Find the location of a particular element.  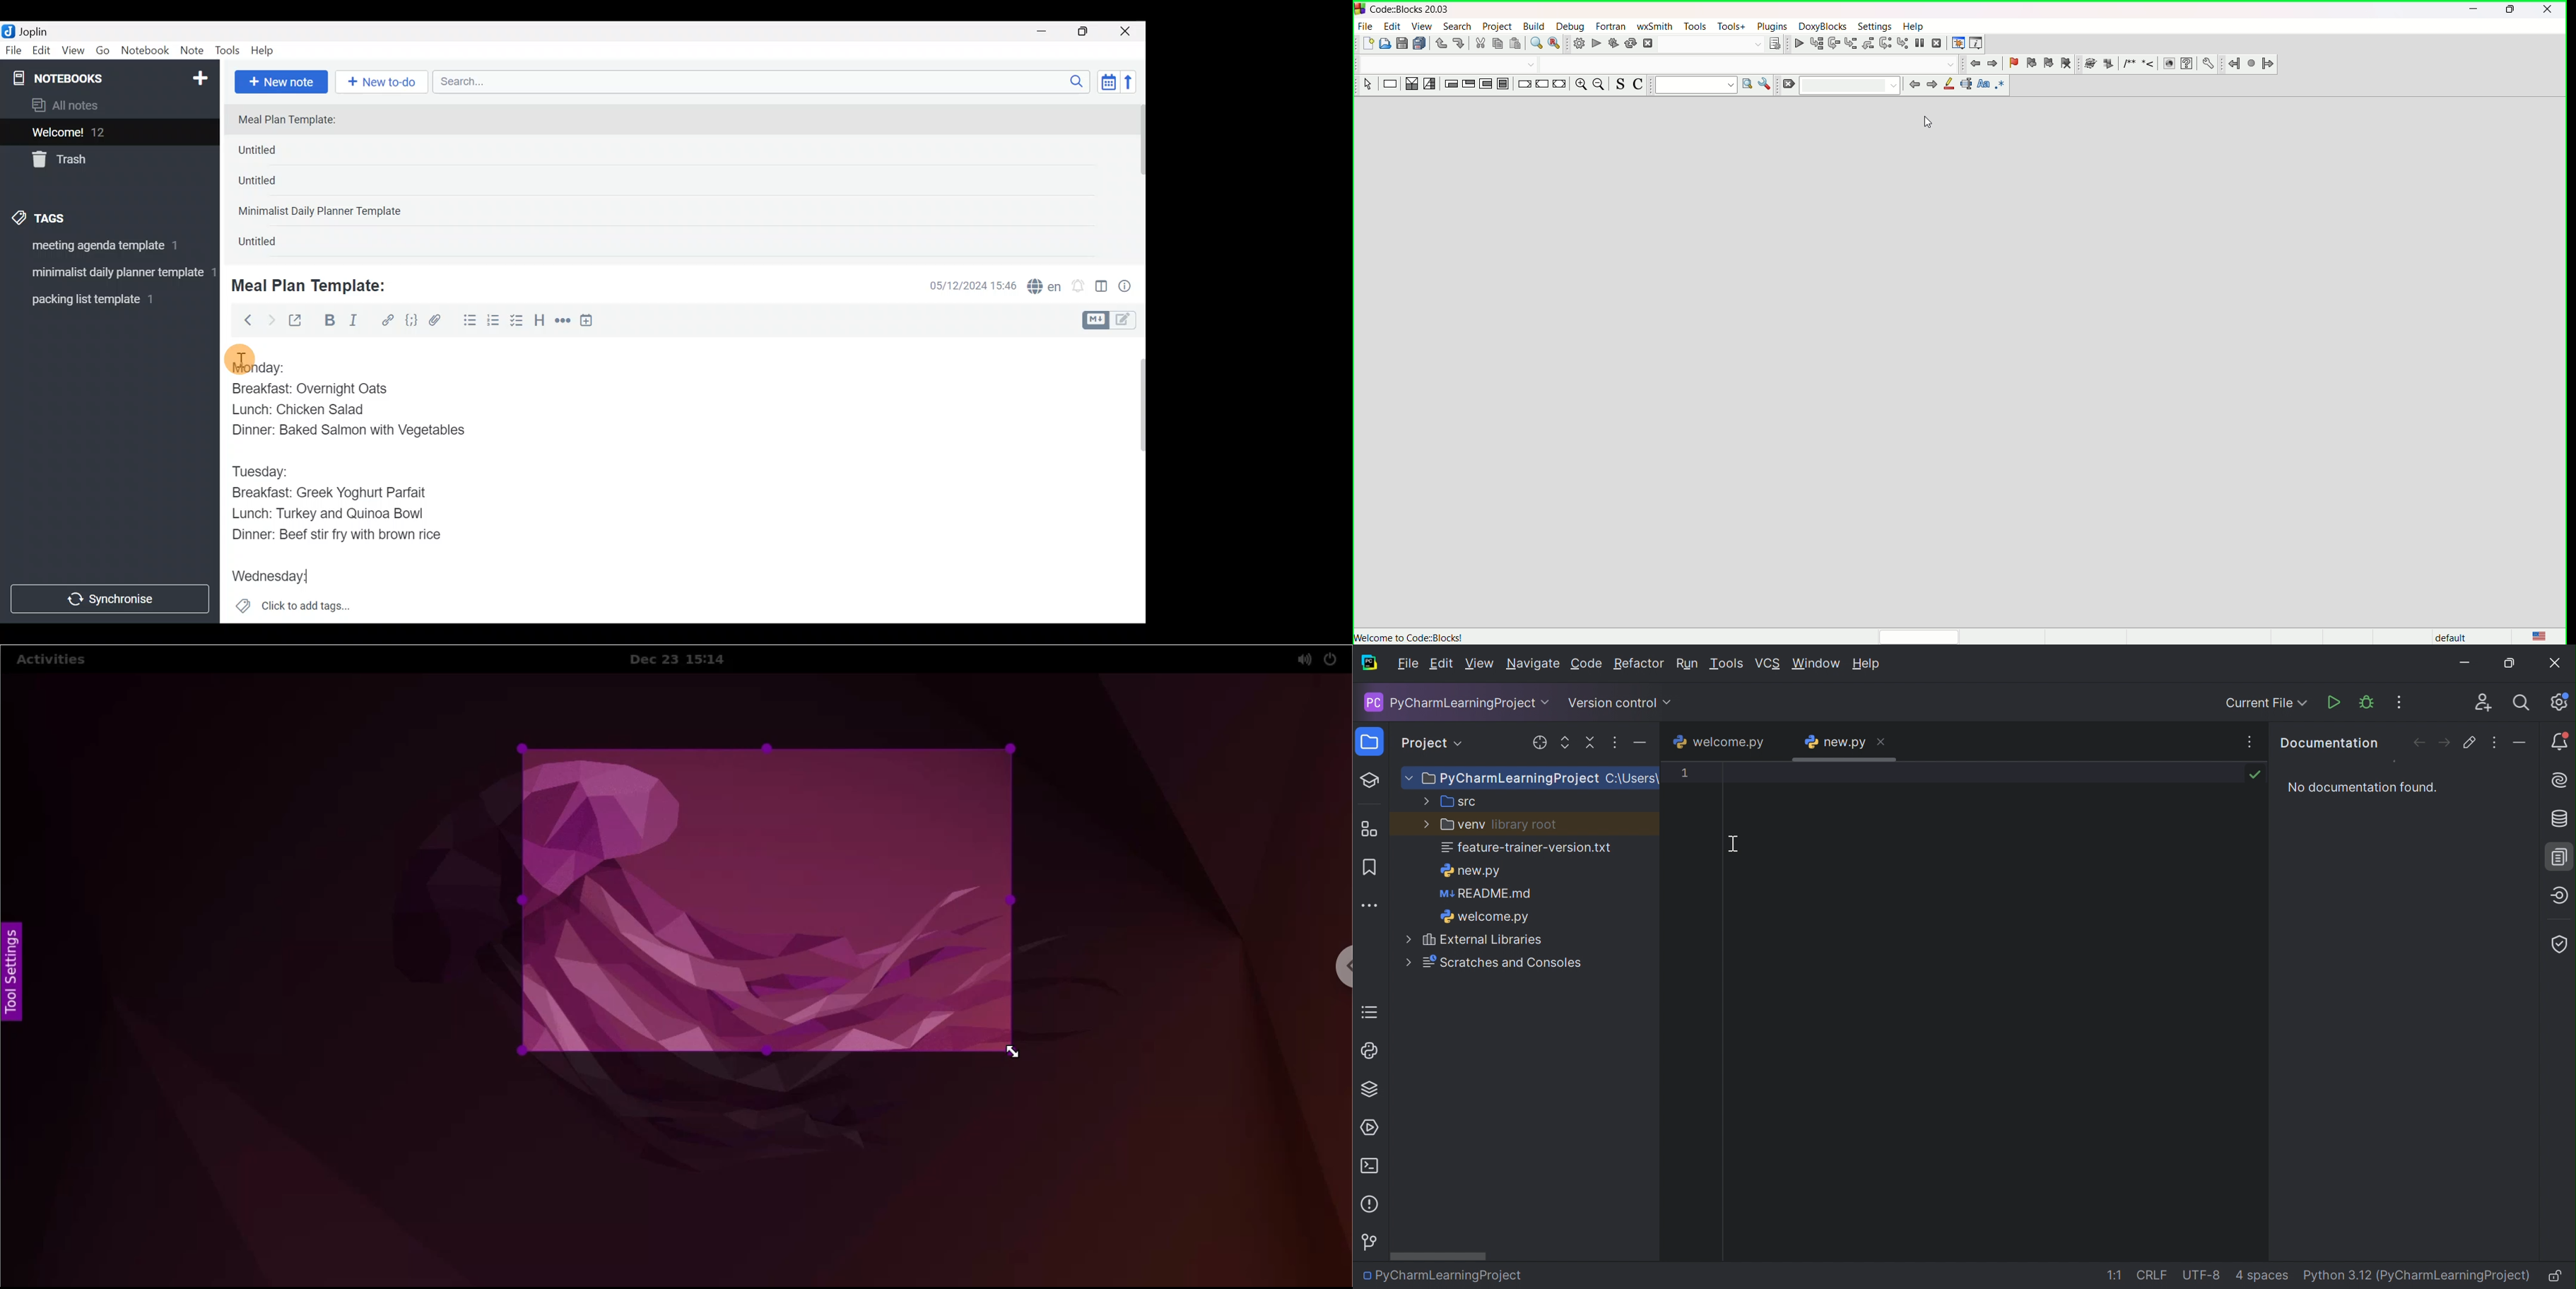

jump forward is located at coordinates (1992, 63).